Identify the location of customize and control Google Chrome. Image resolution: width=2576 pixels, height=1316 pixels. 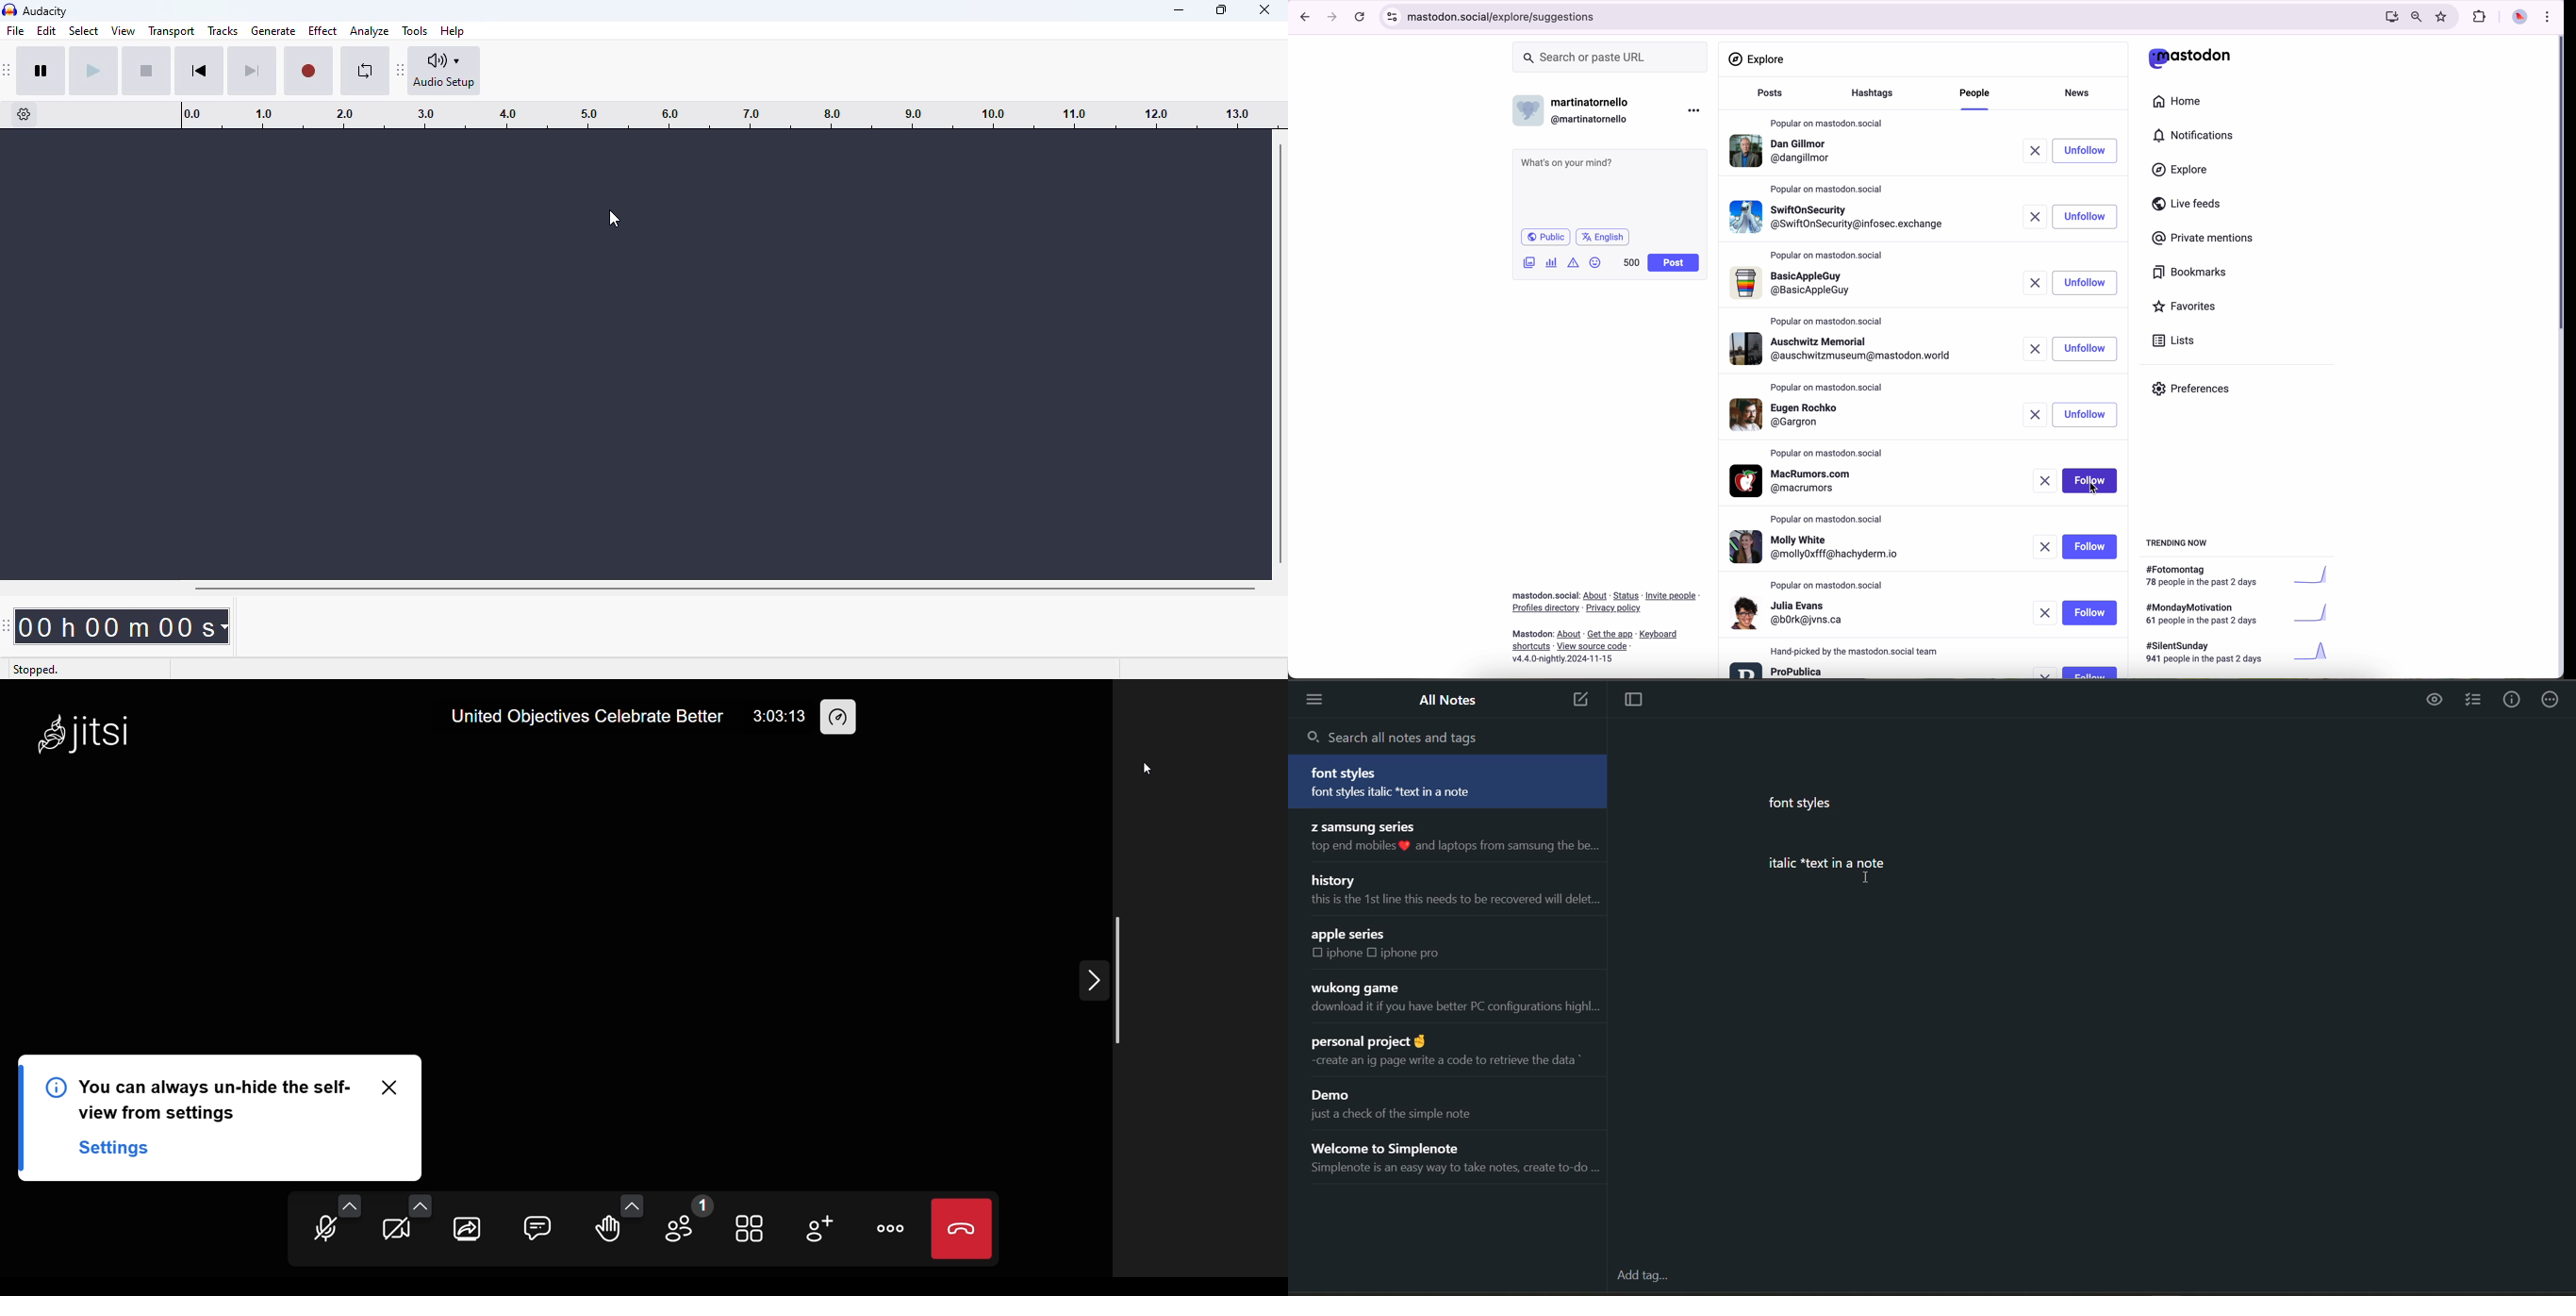
(2546, 16).